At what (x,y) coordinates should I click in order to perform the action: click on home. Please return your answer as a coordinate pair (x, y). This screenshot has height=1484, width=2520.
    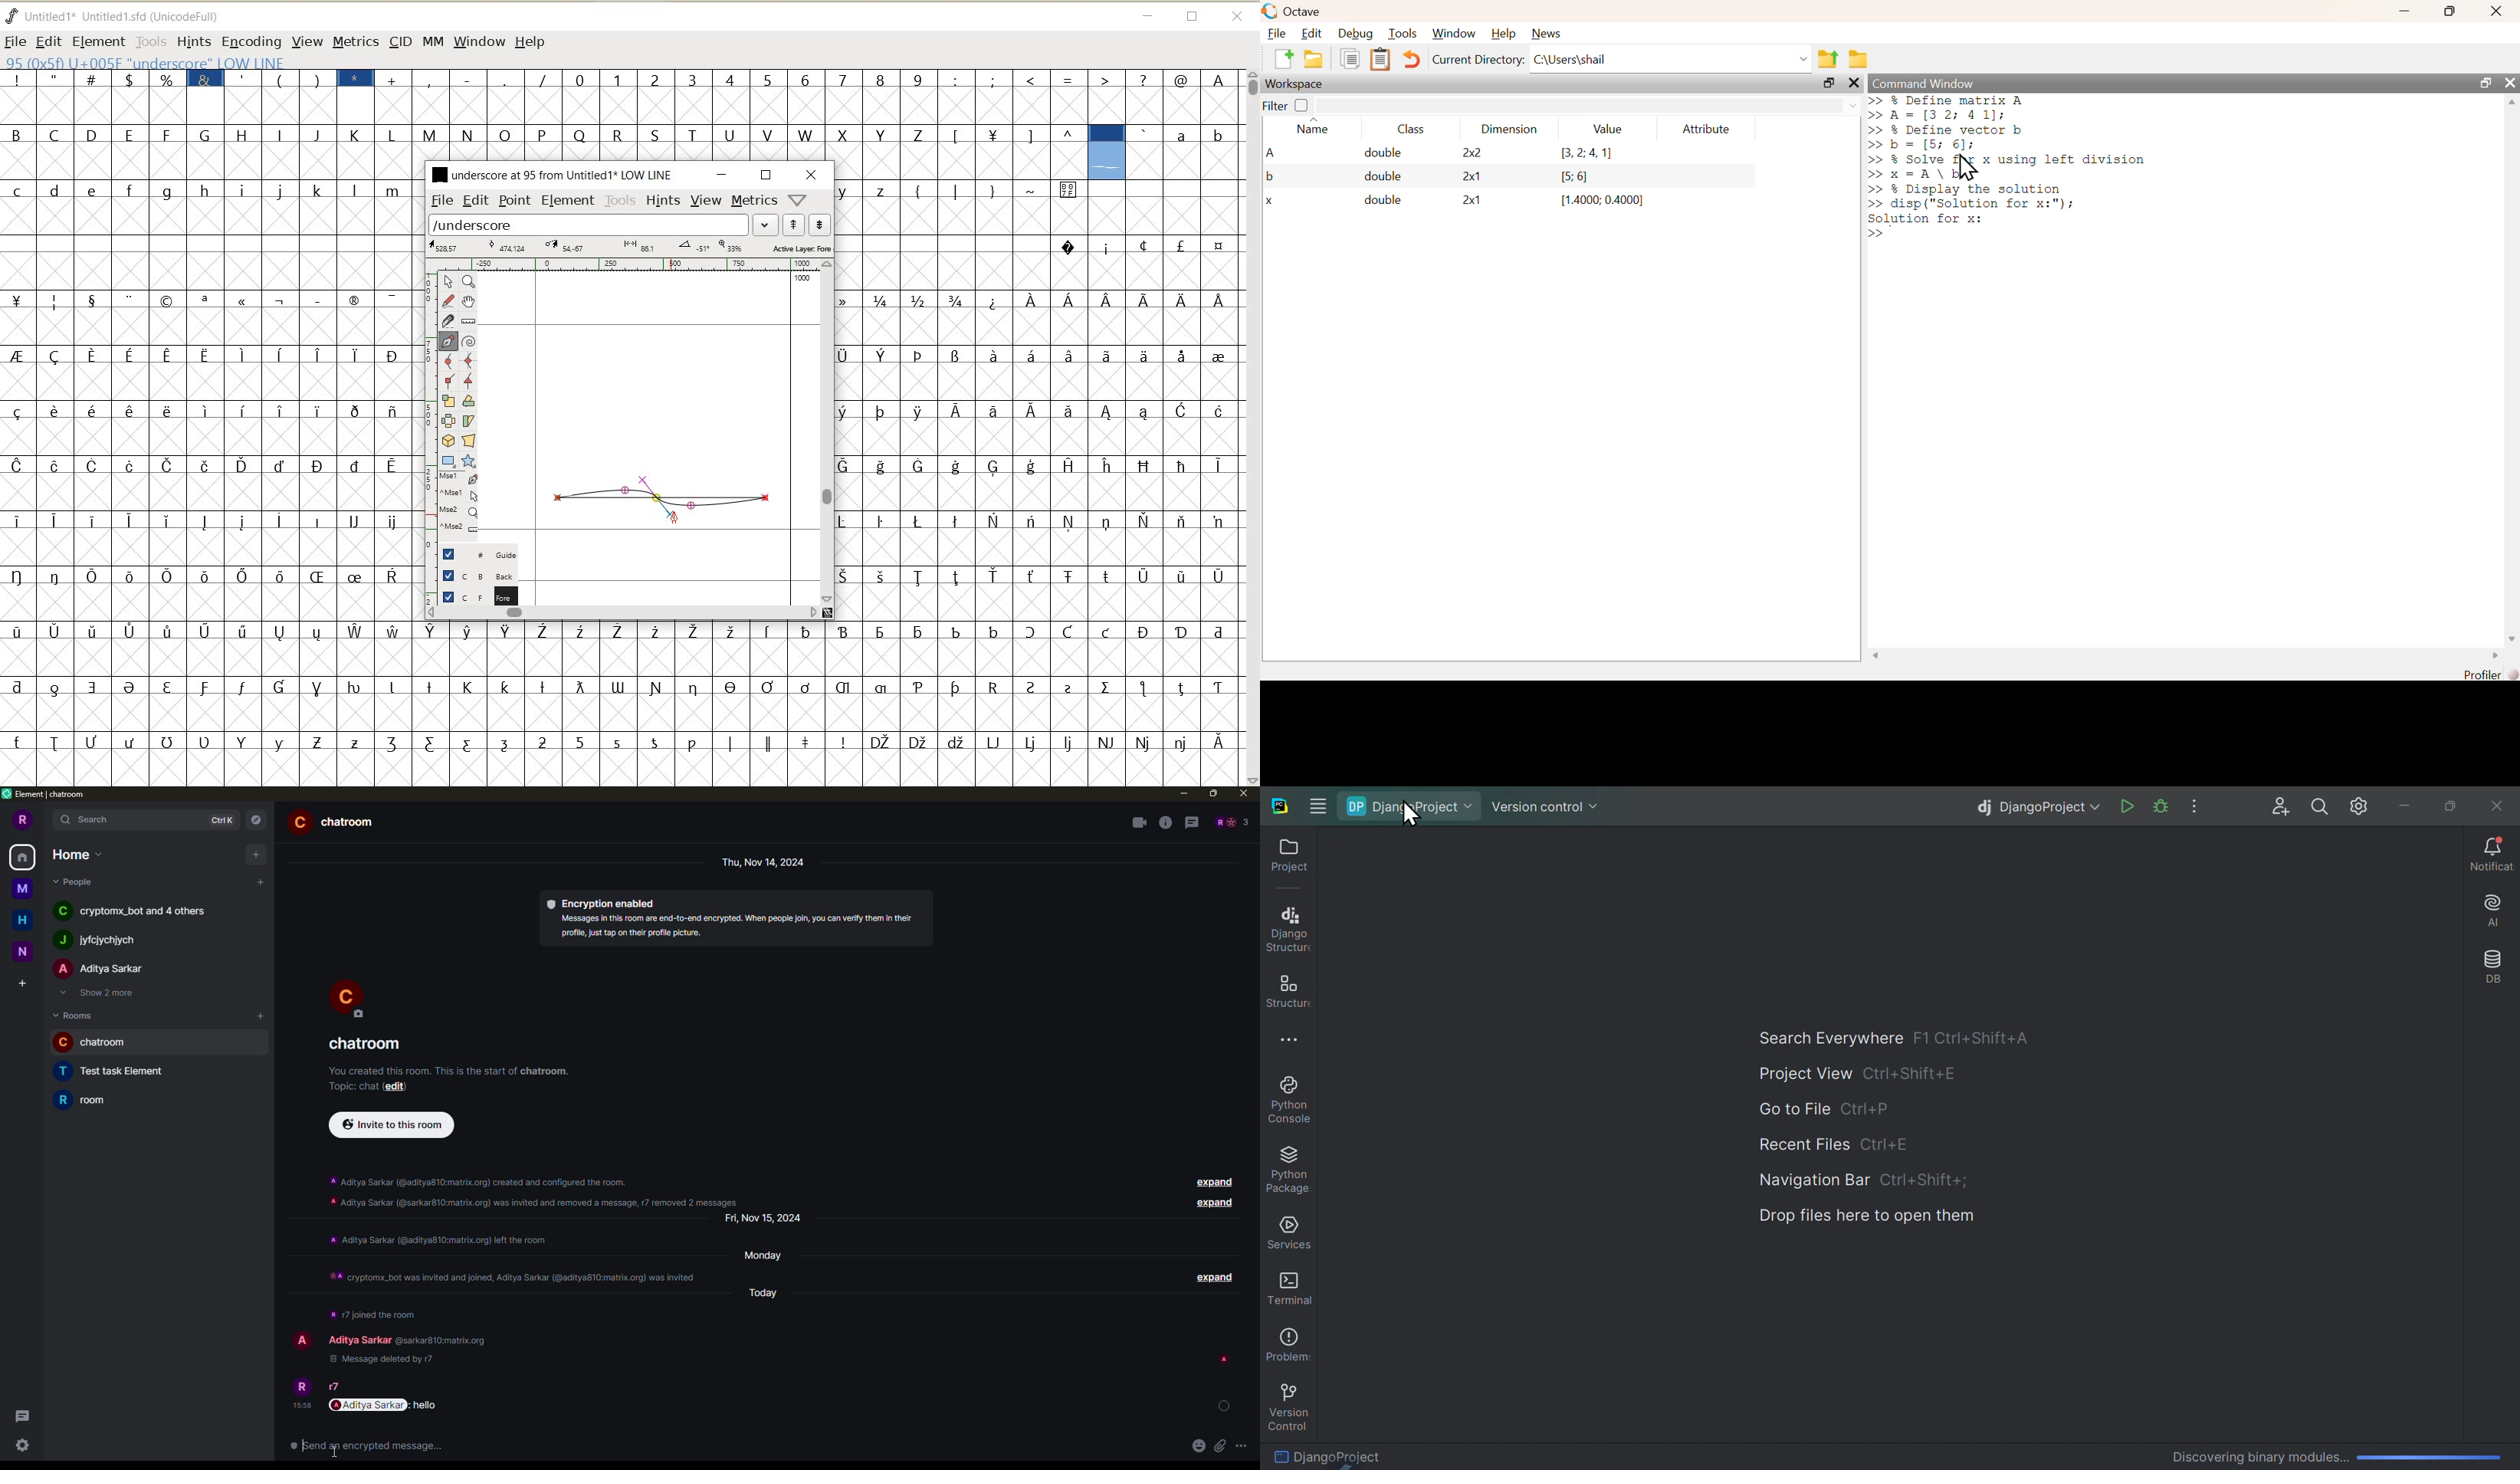
    Looking at the image, I should click on (24, 856).